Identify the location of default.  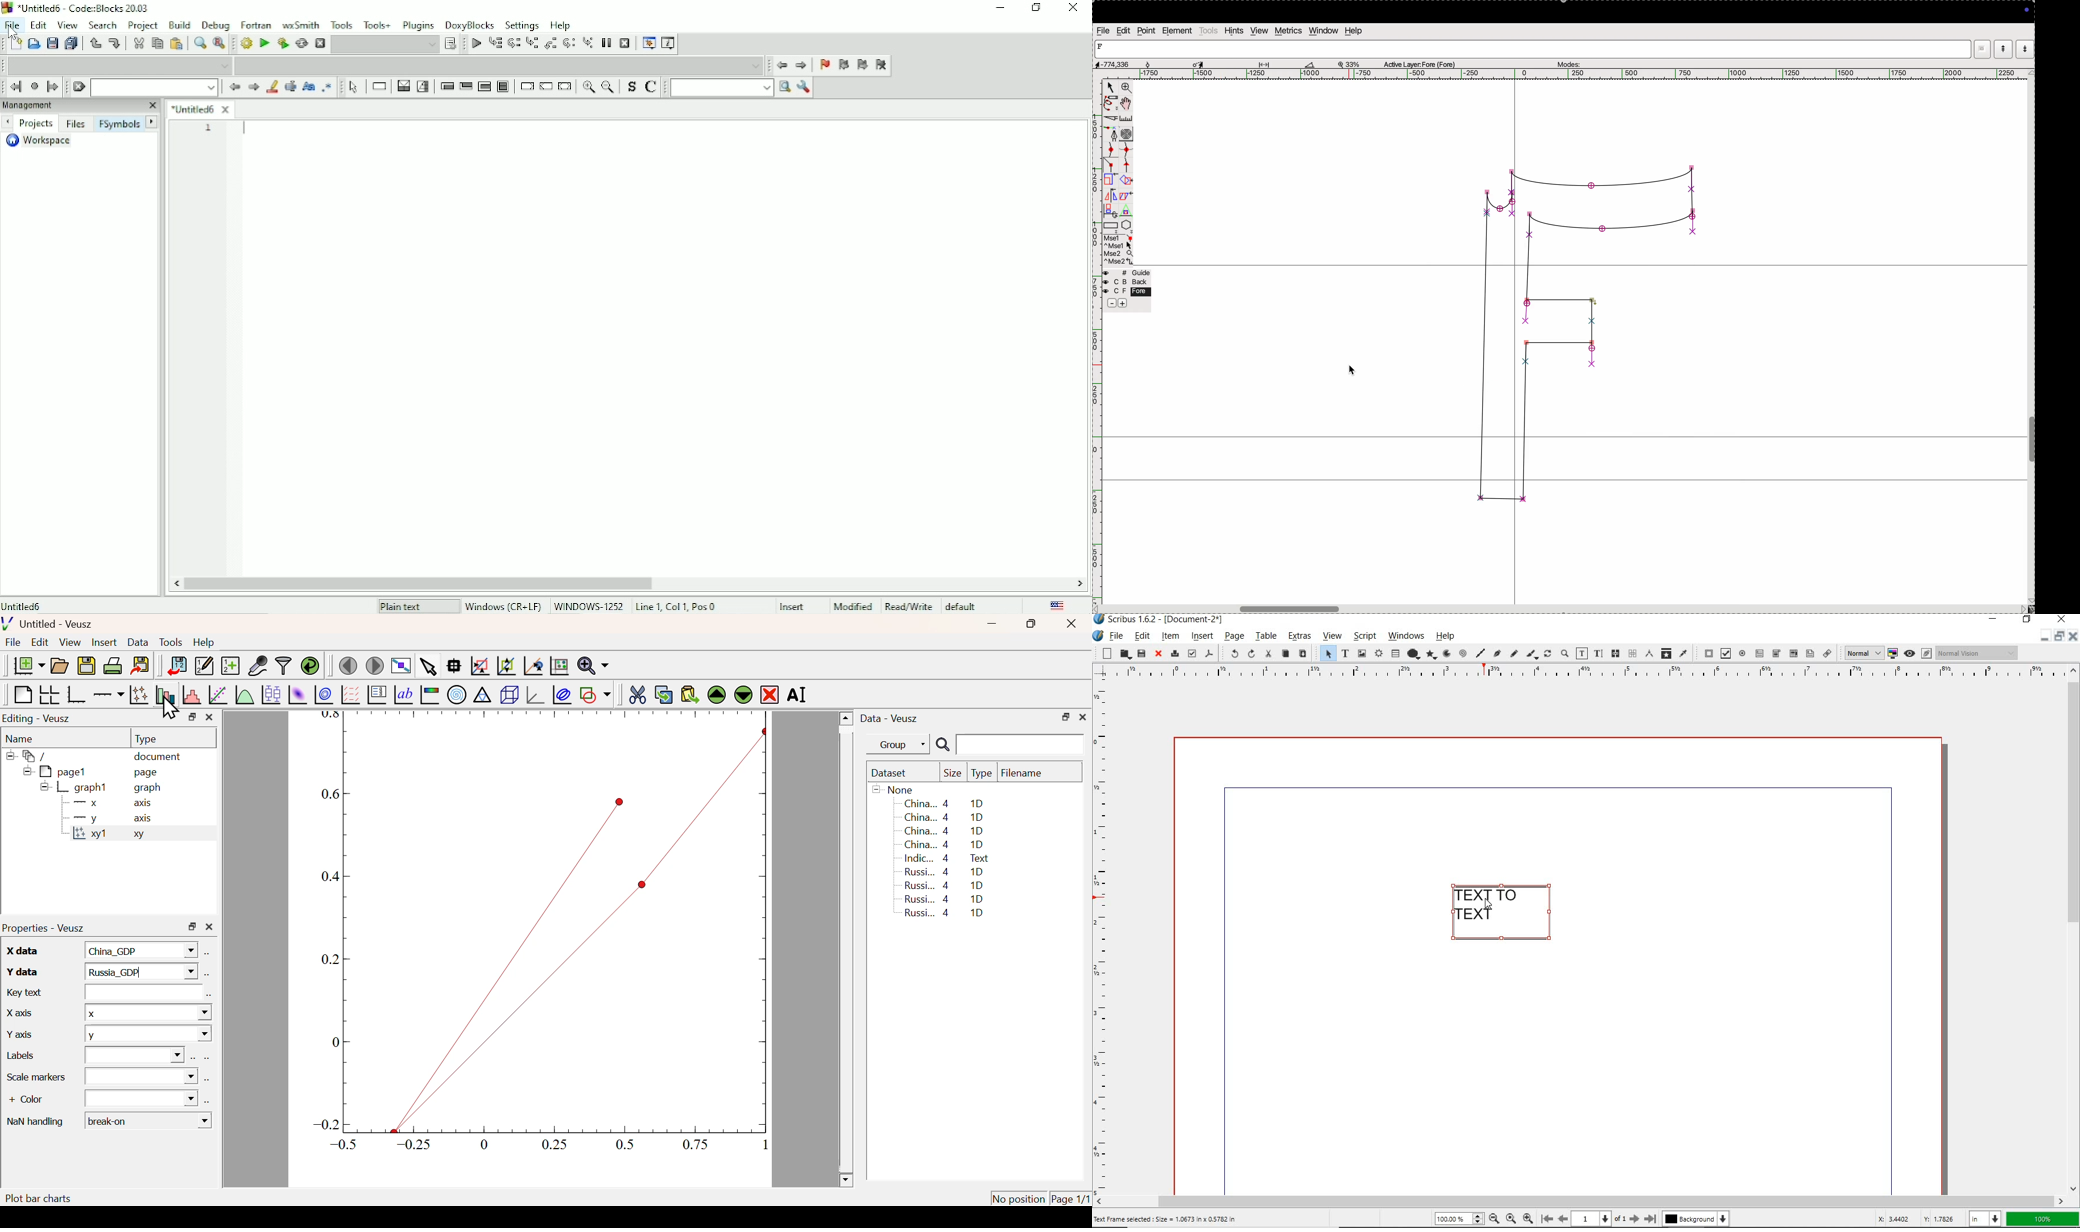
(963, 605).